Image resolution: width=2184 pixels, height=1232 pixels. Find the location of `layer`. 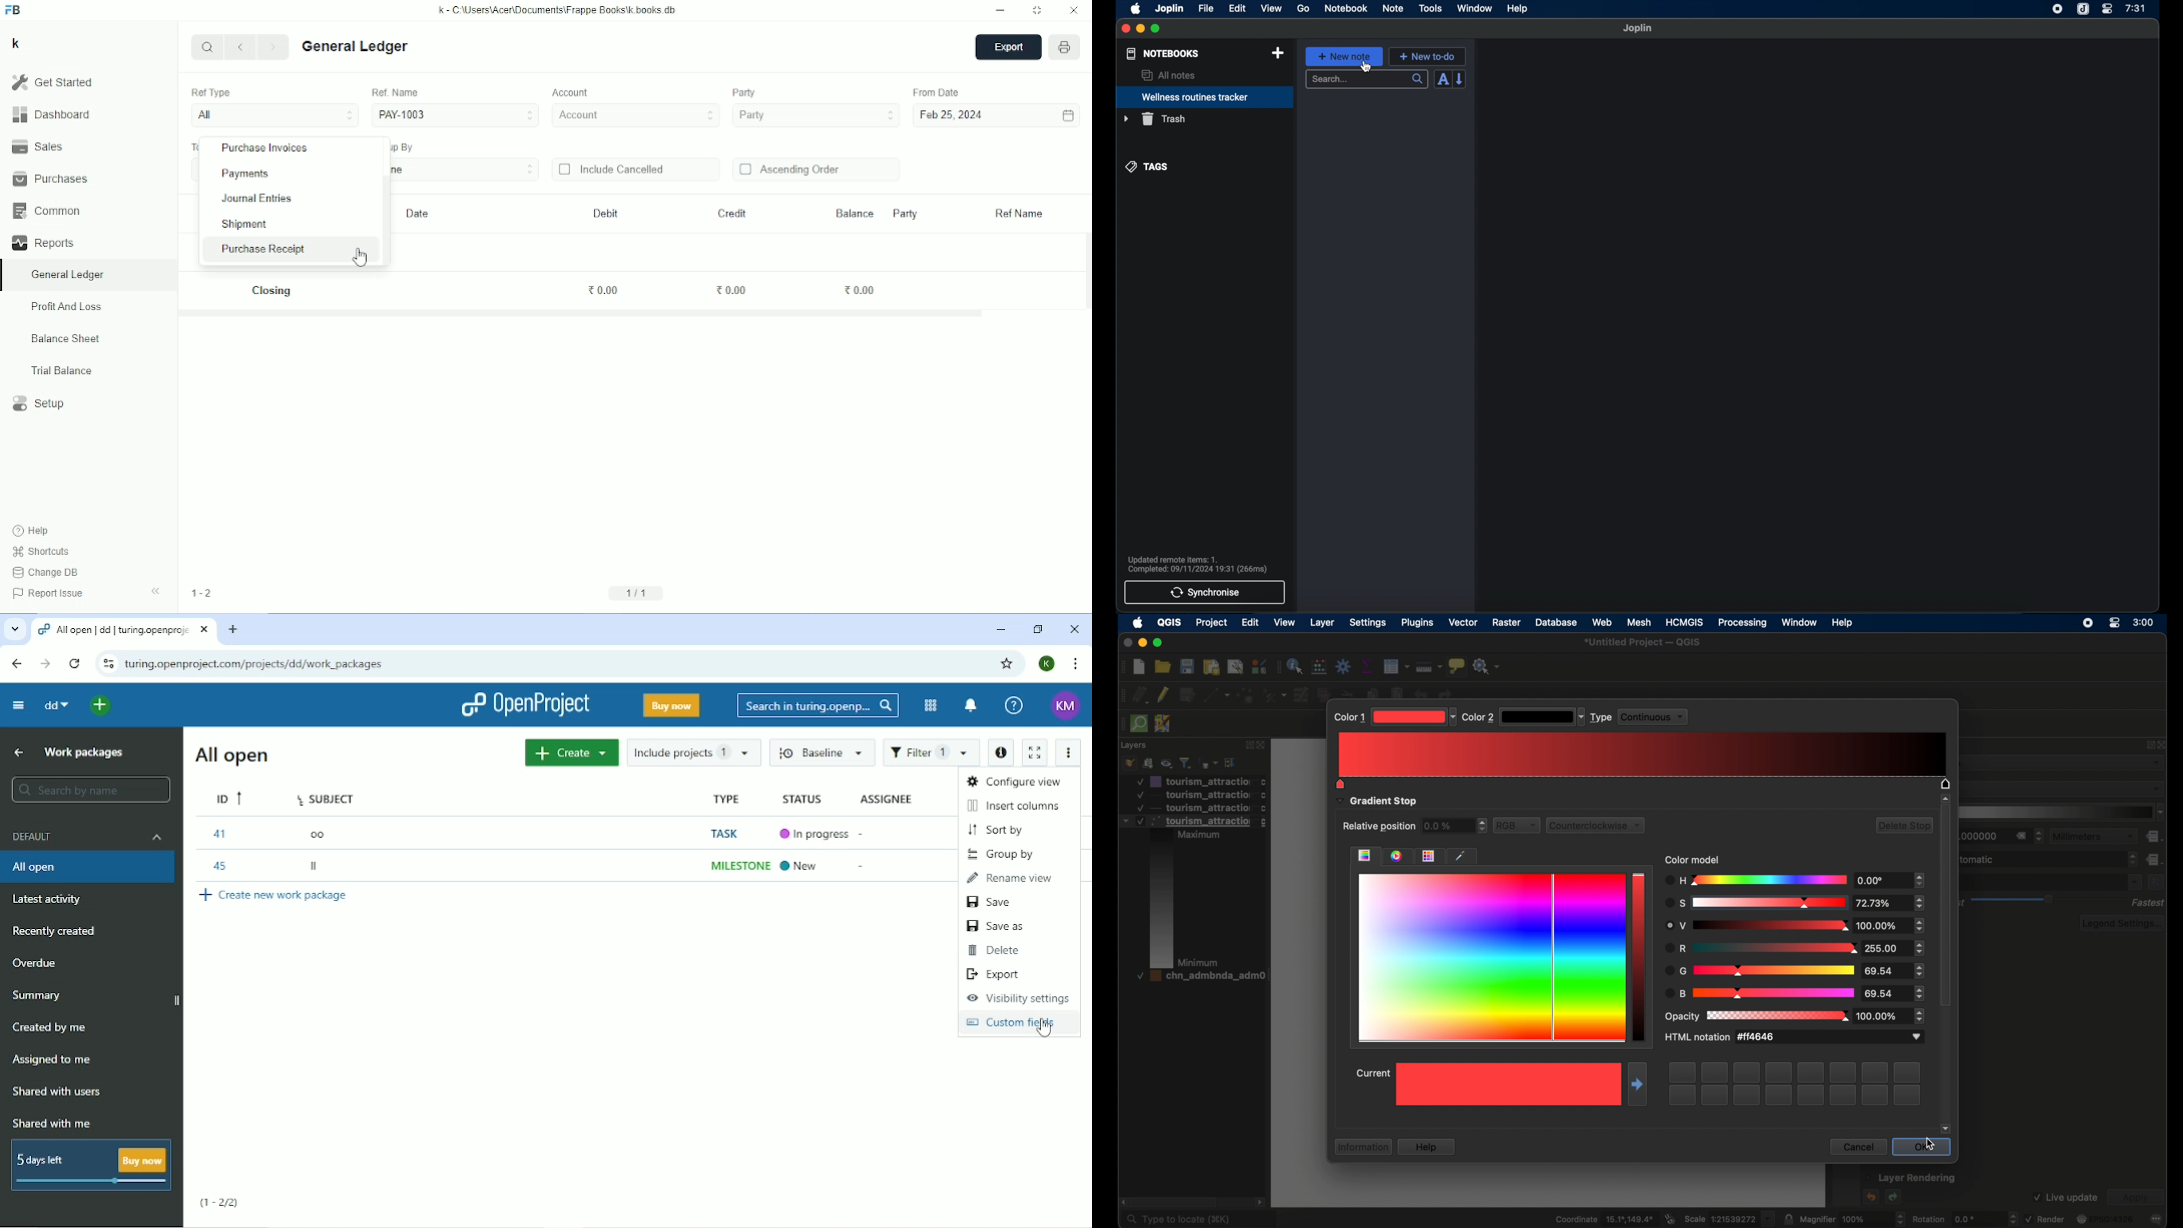

layer is located at coordinates (1322, 623).